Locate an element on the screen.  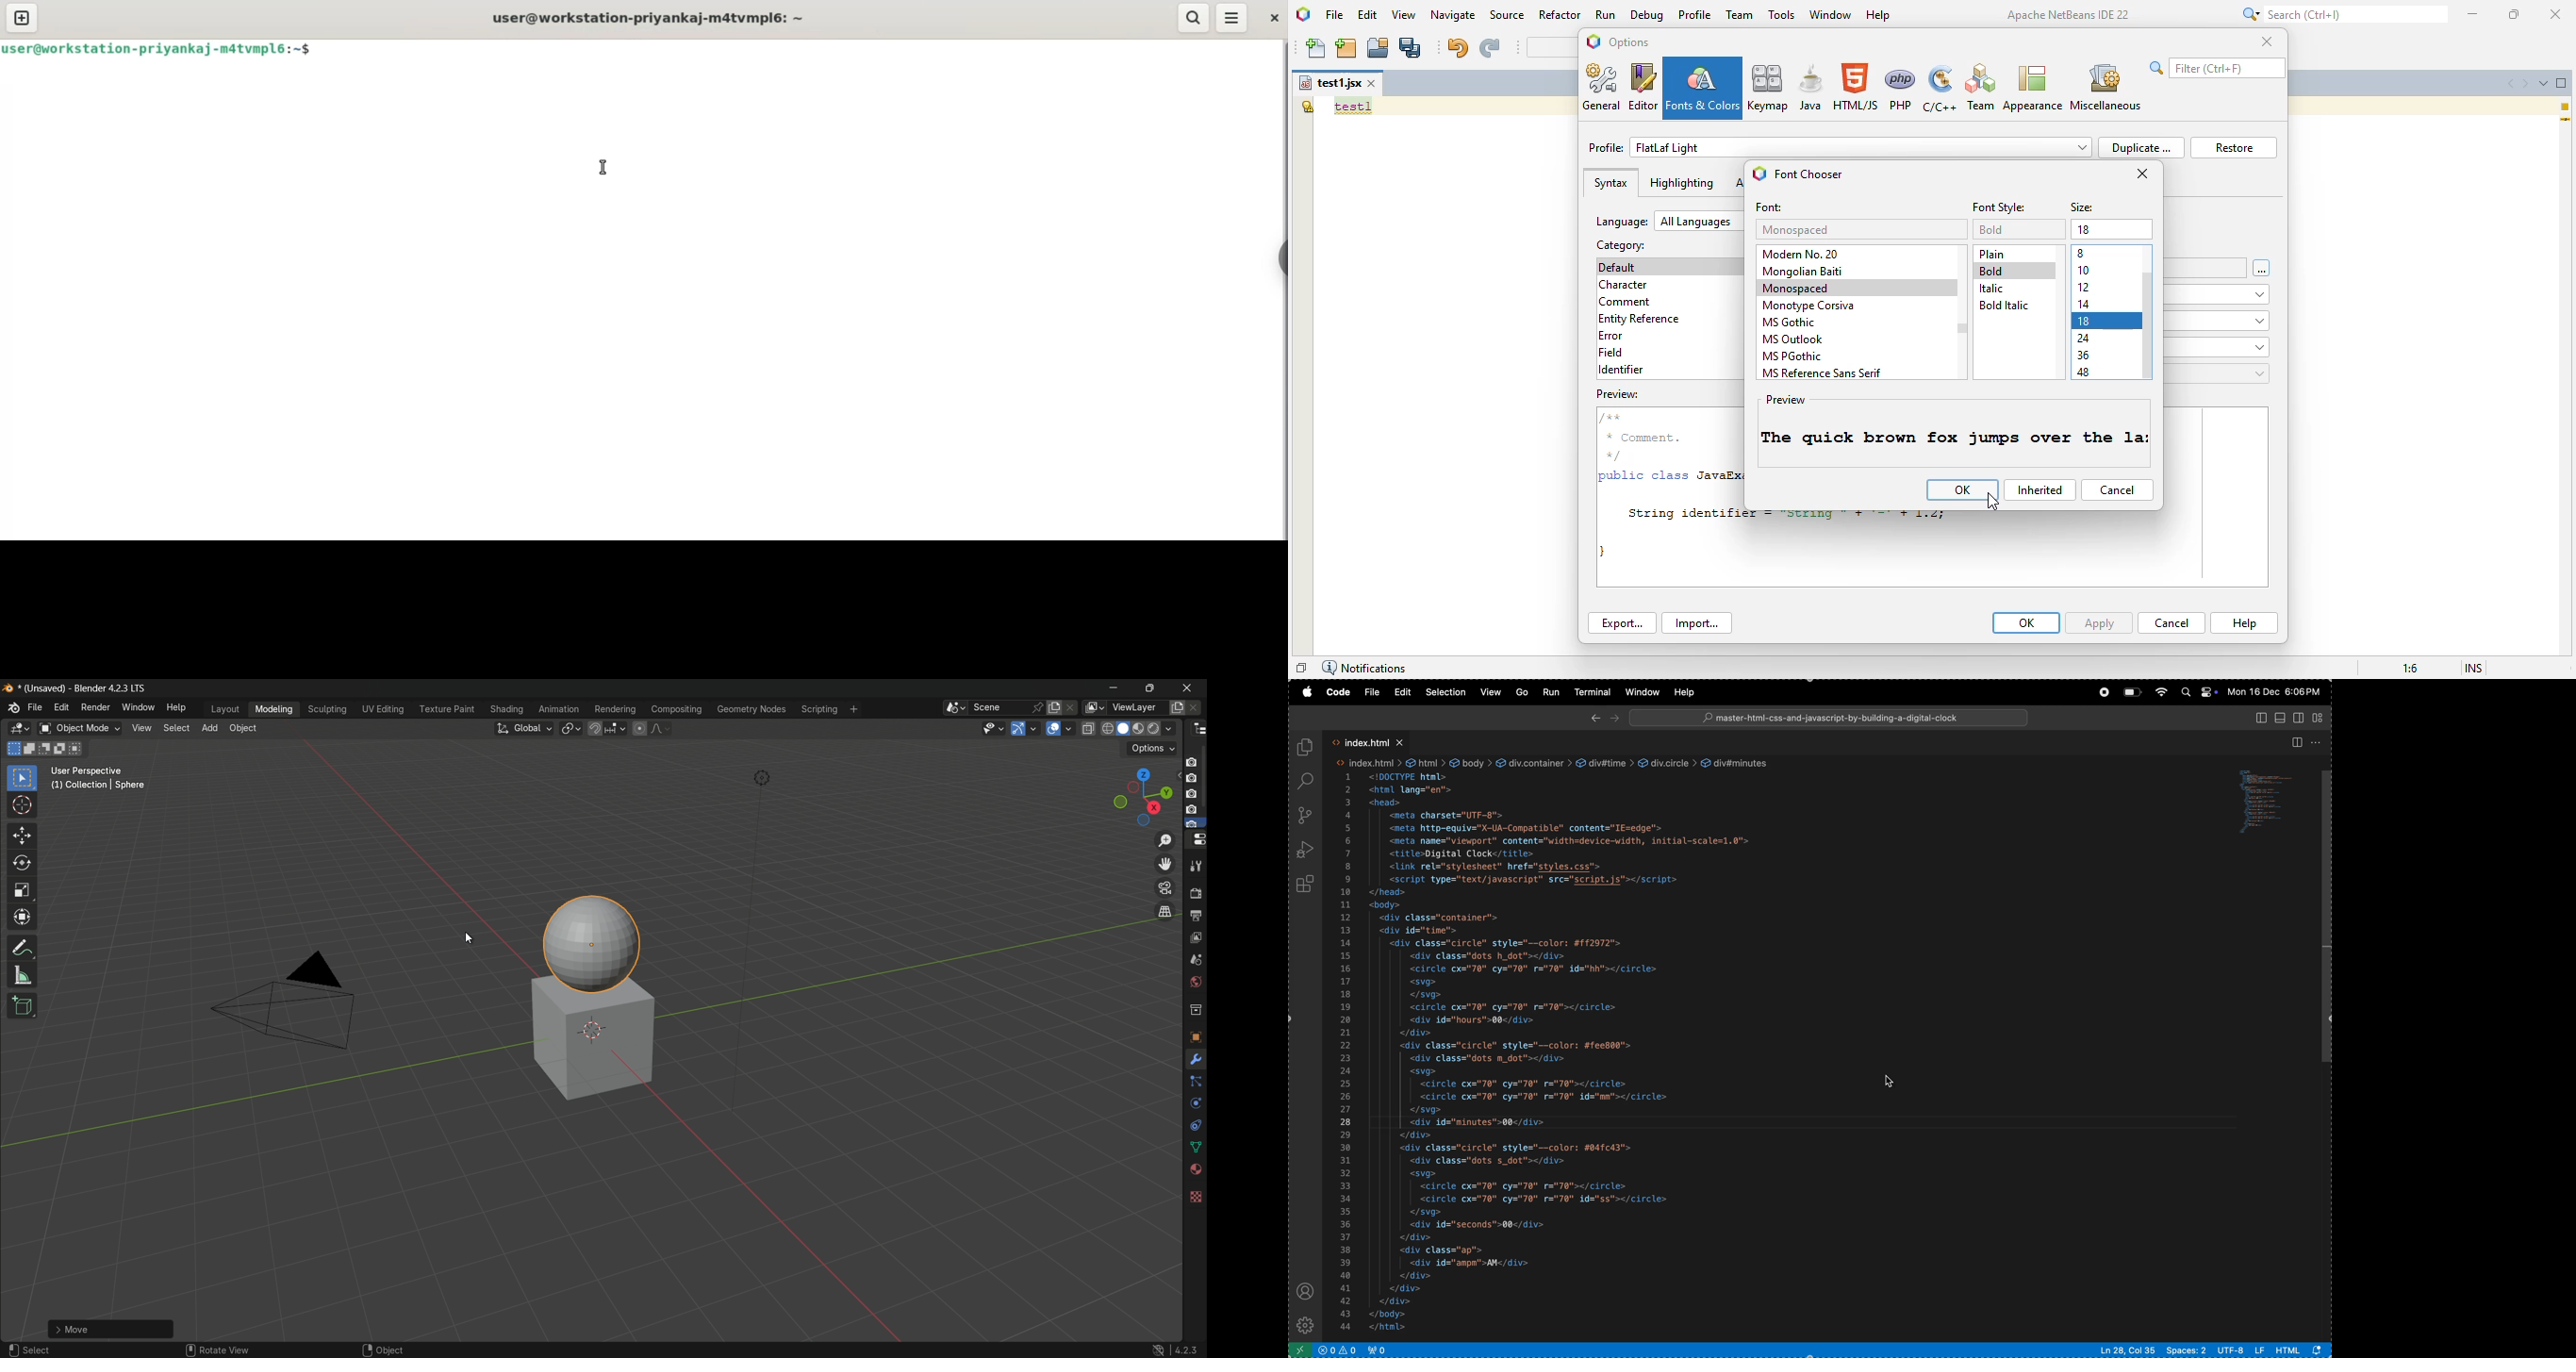
settings is located at coordinates (1306, 1326).